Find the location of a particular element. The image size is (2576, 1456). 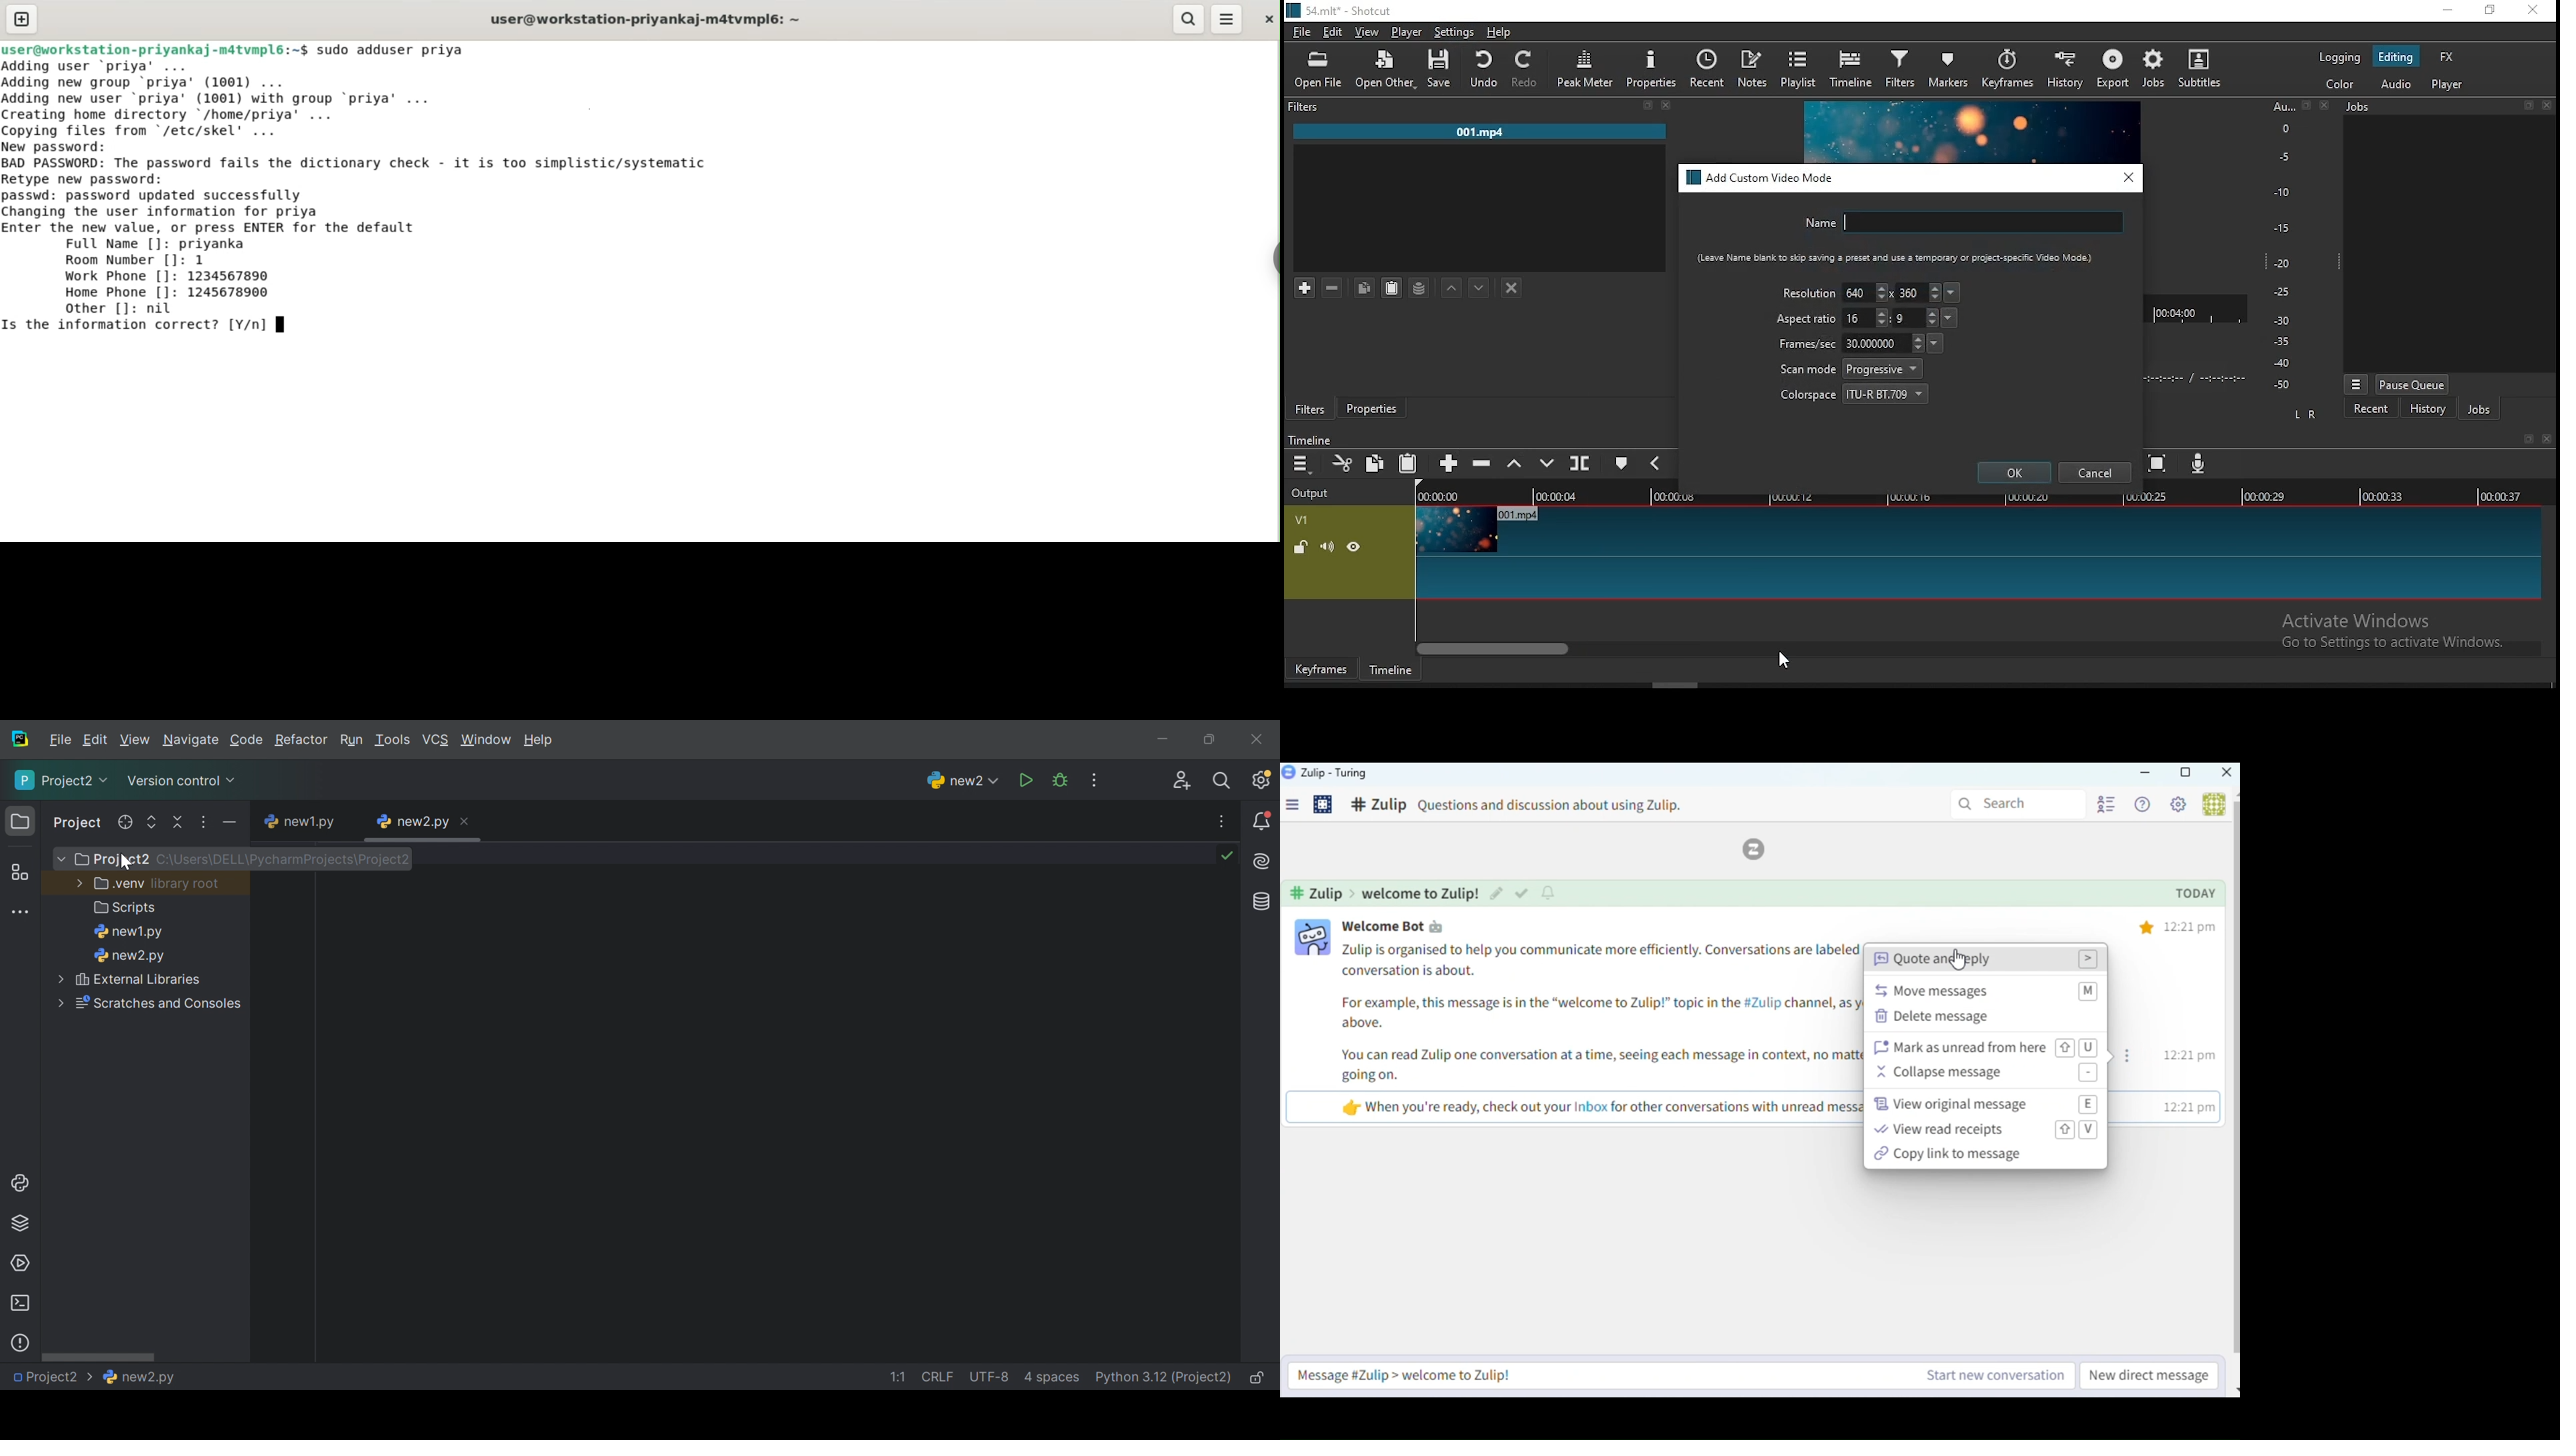

move filter down is located at coordinates (1479, 288).